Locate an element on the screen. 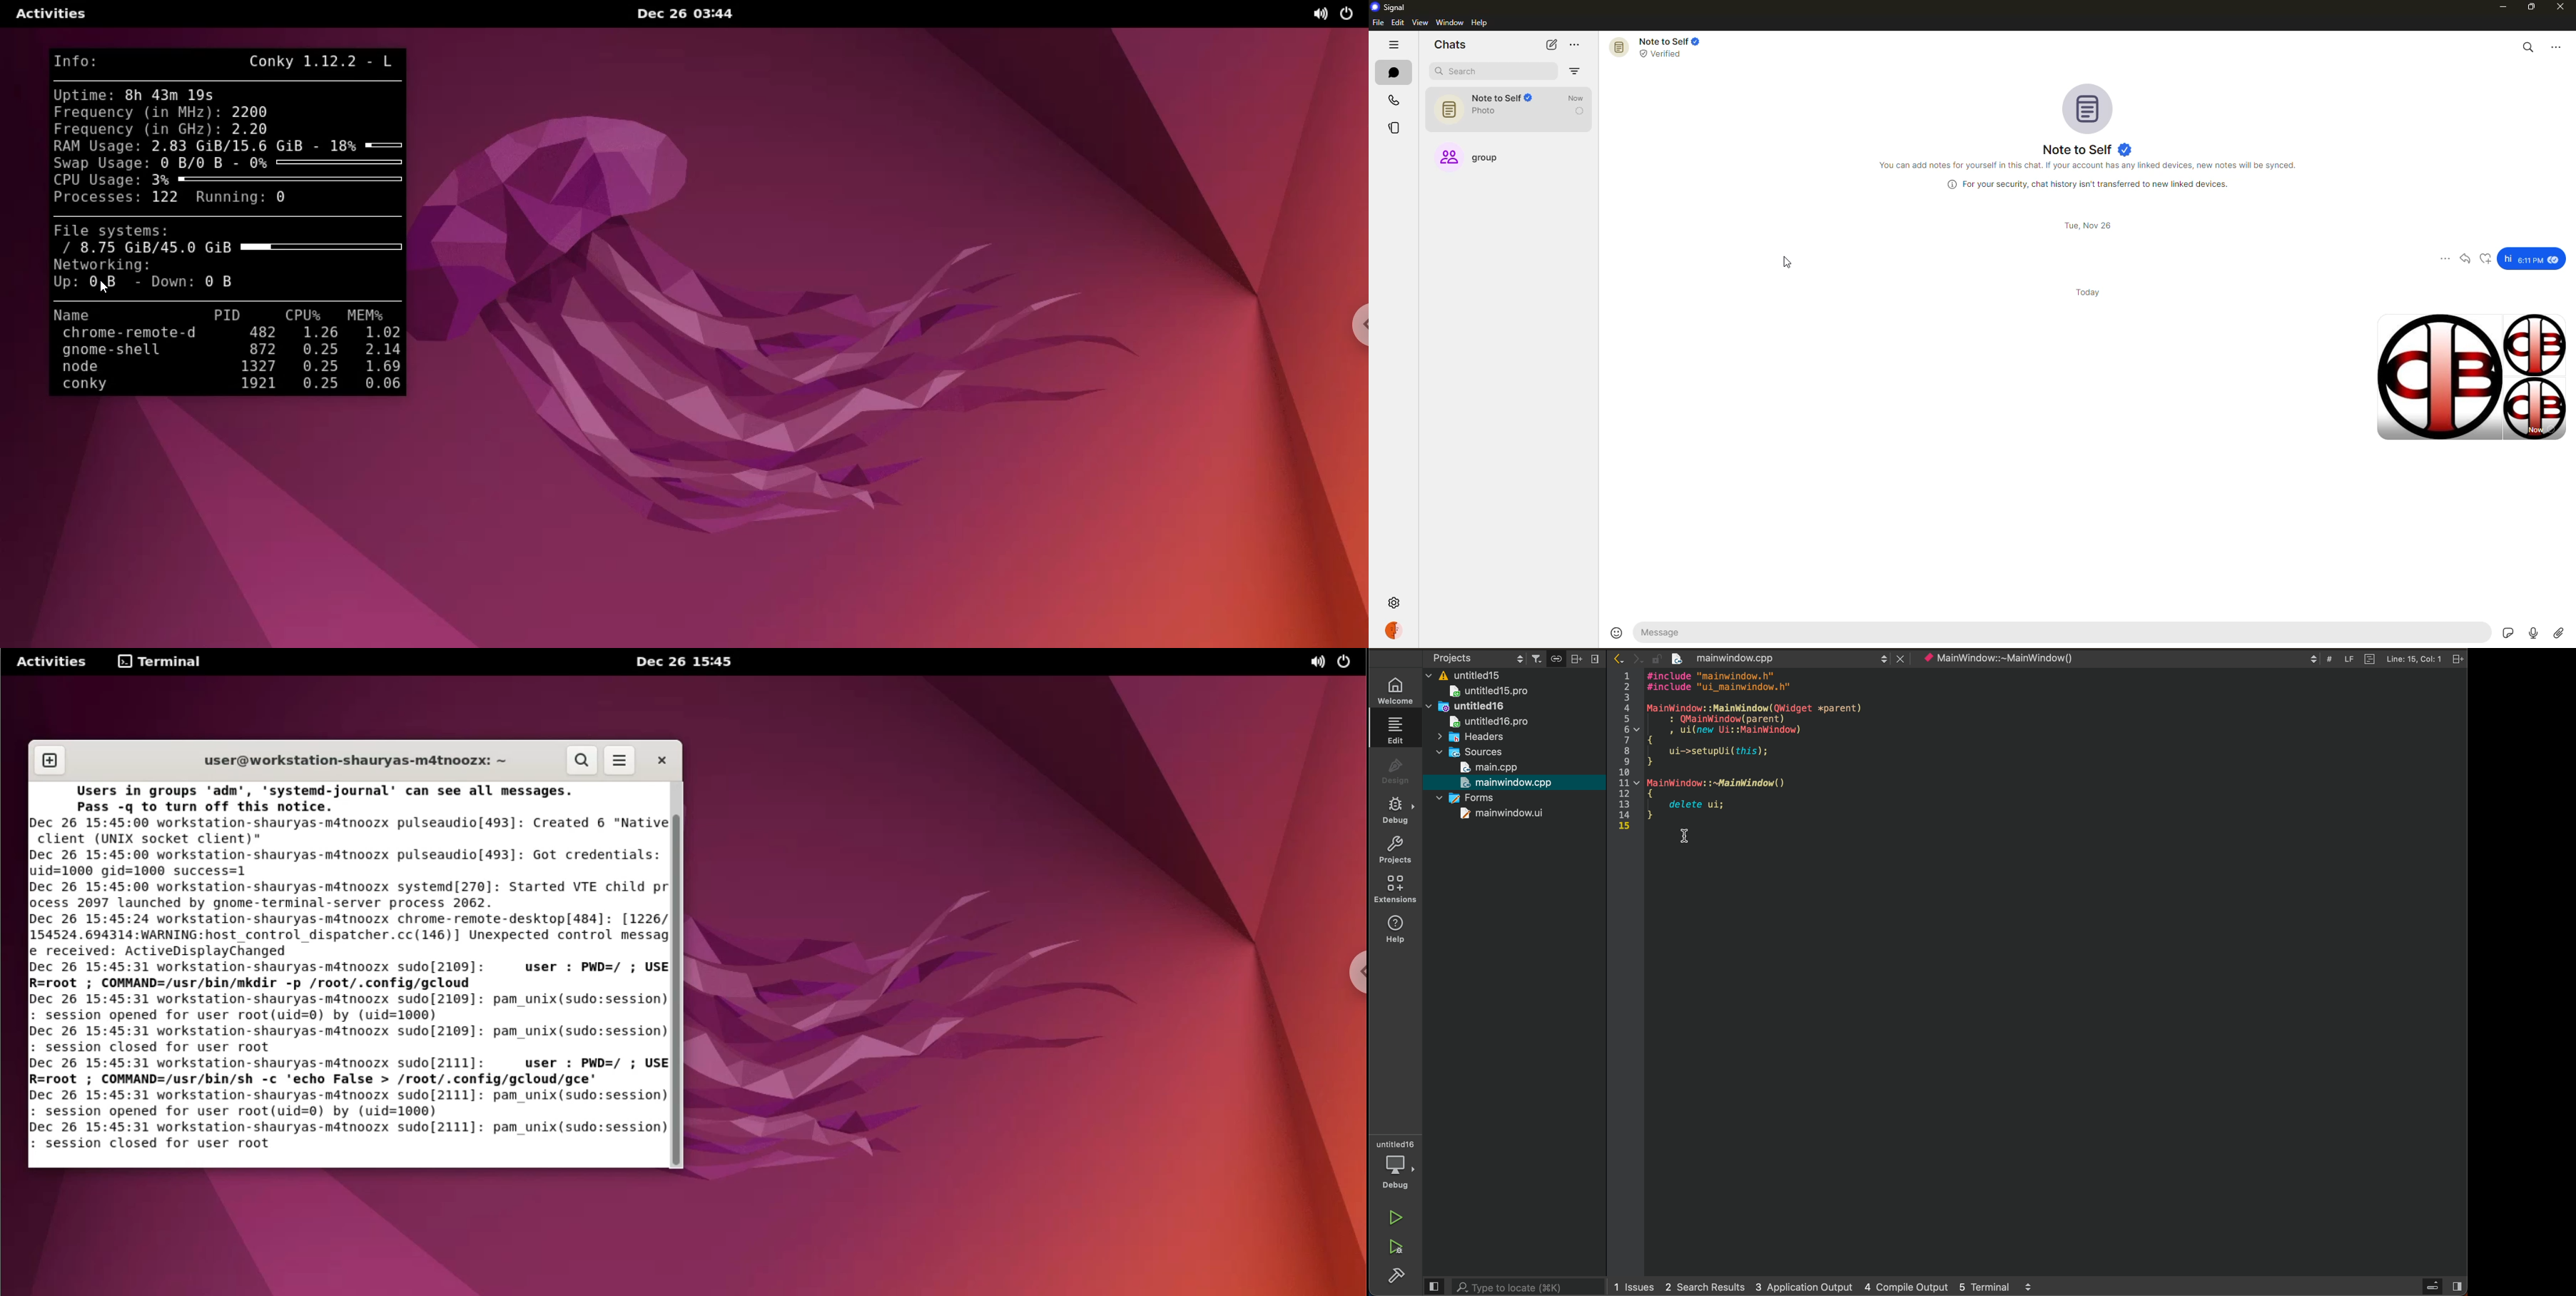  Info: is located at coordinates (82, 61).